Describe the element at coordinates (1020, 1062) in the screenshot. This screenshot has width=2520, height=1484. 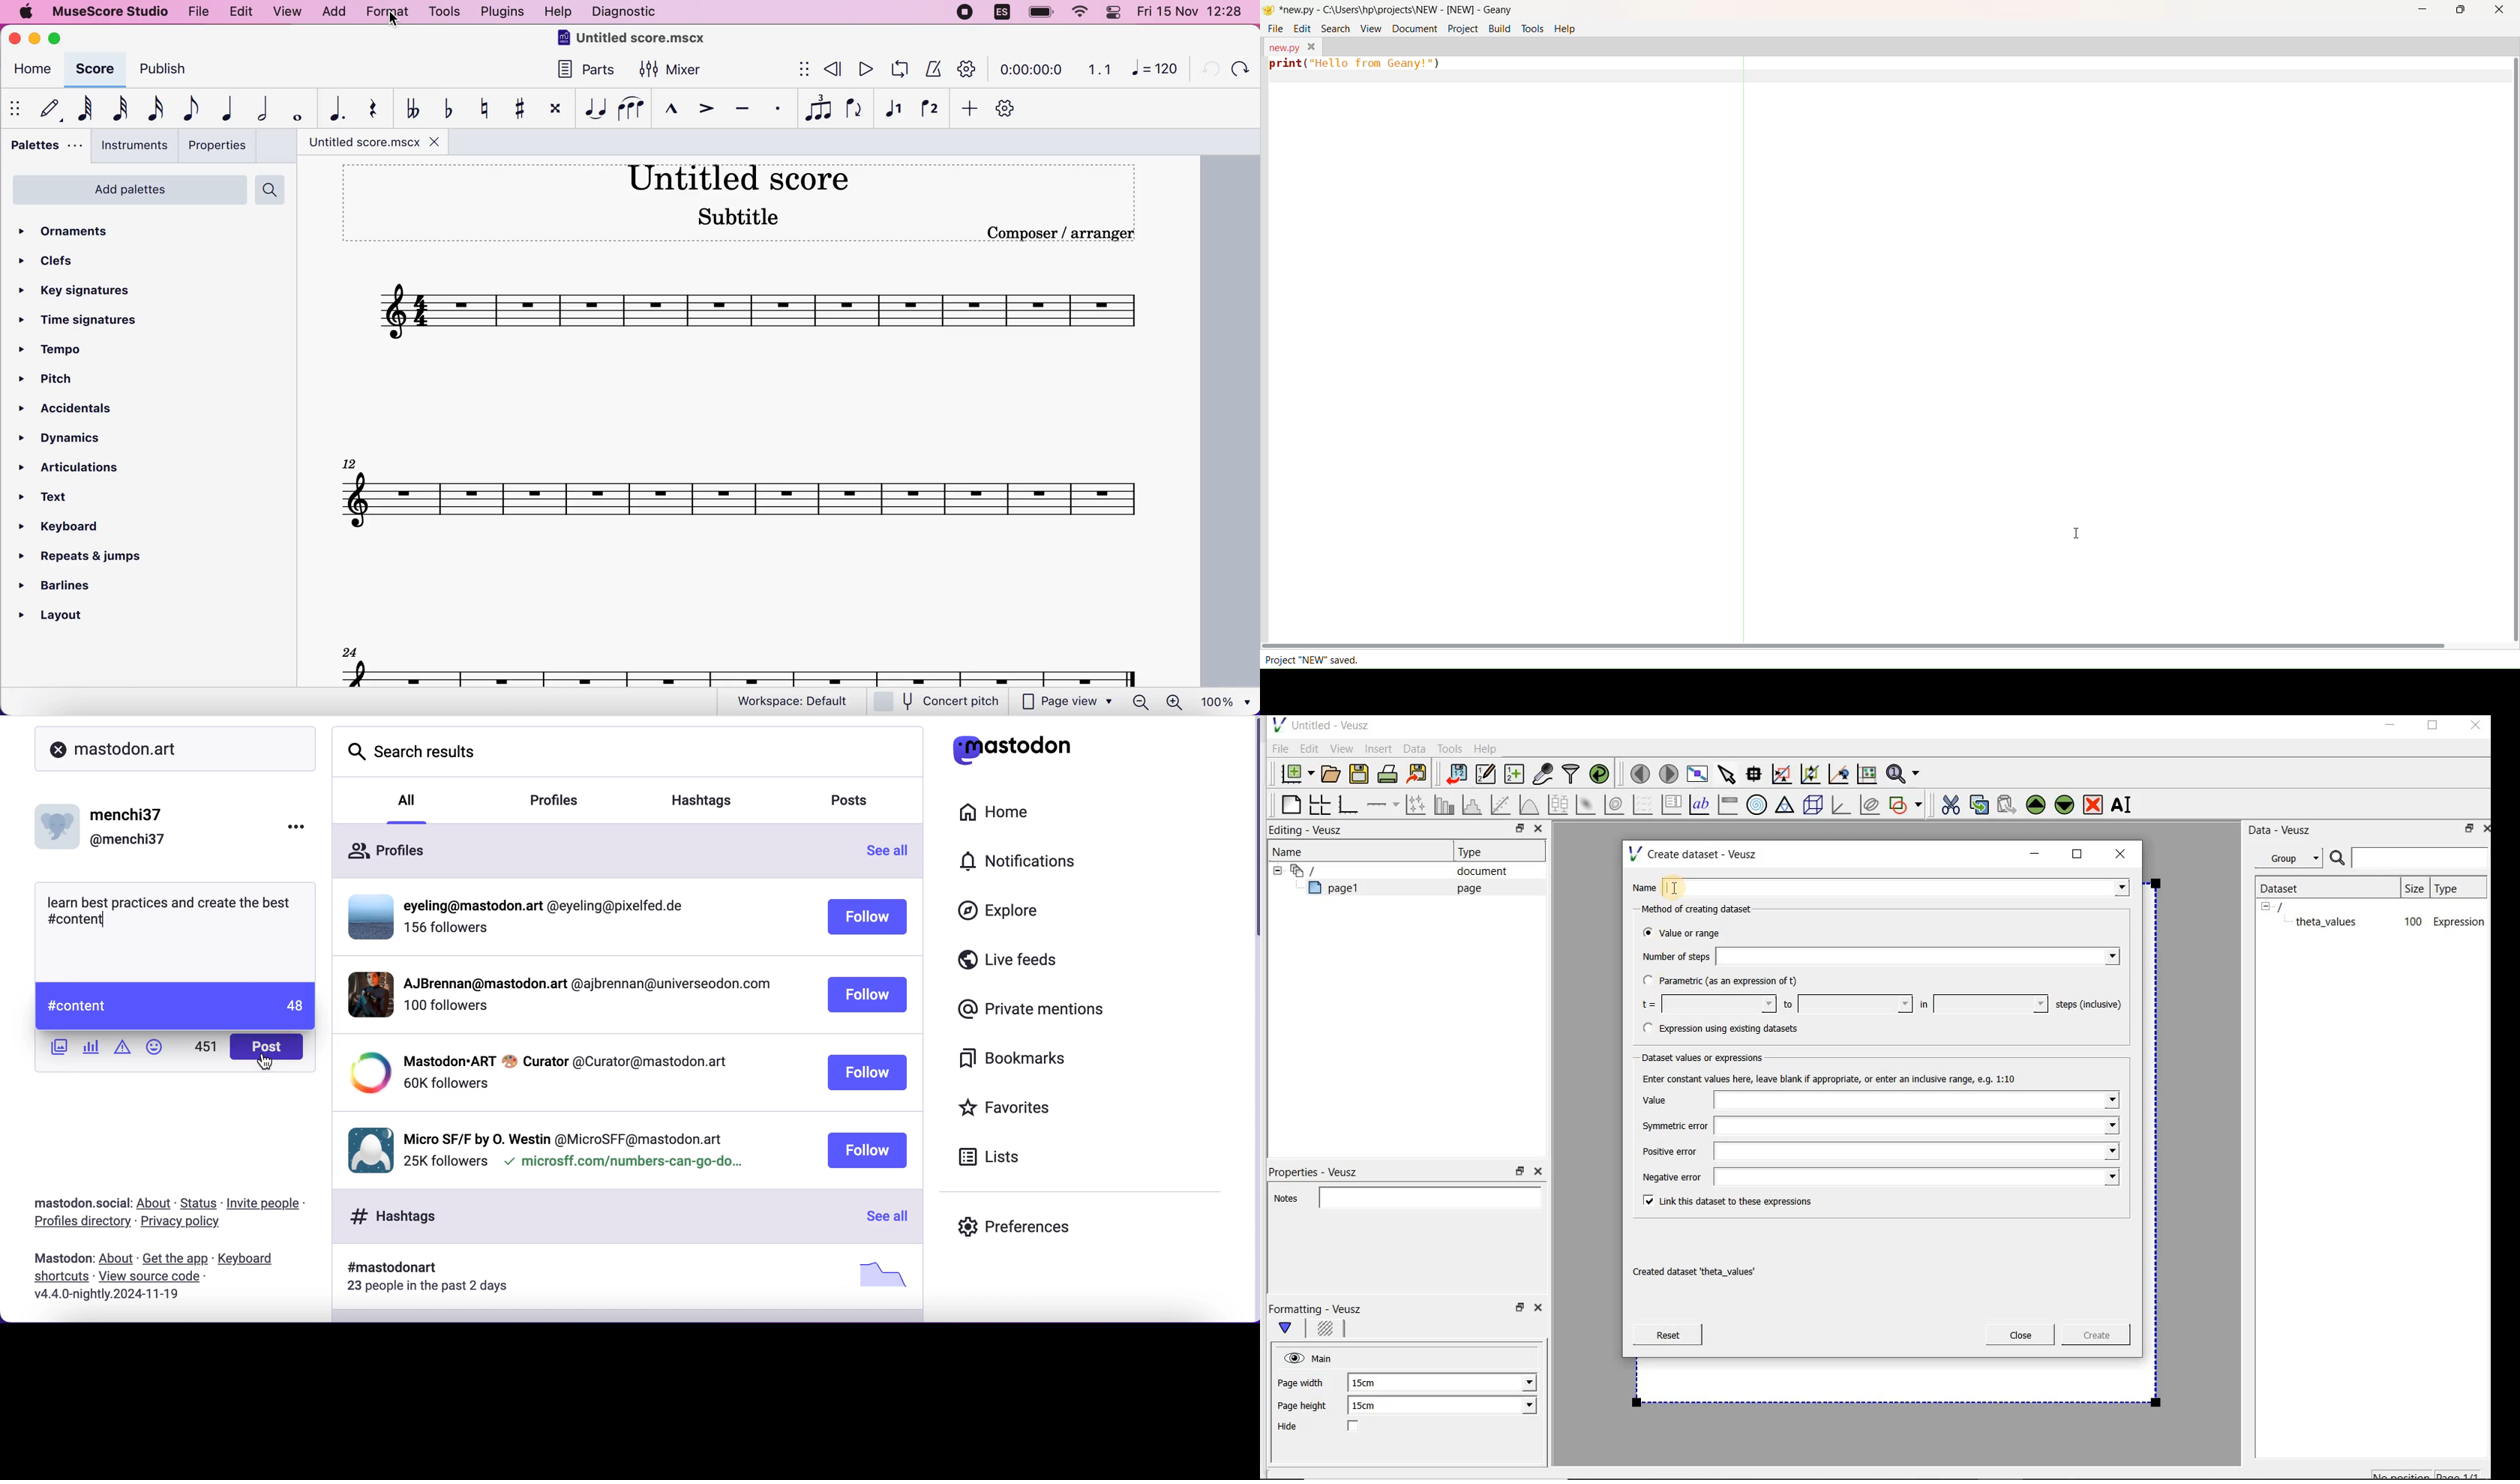
I see `bookmarks` at that location.